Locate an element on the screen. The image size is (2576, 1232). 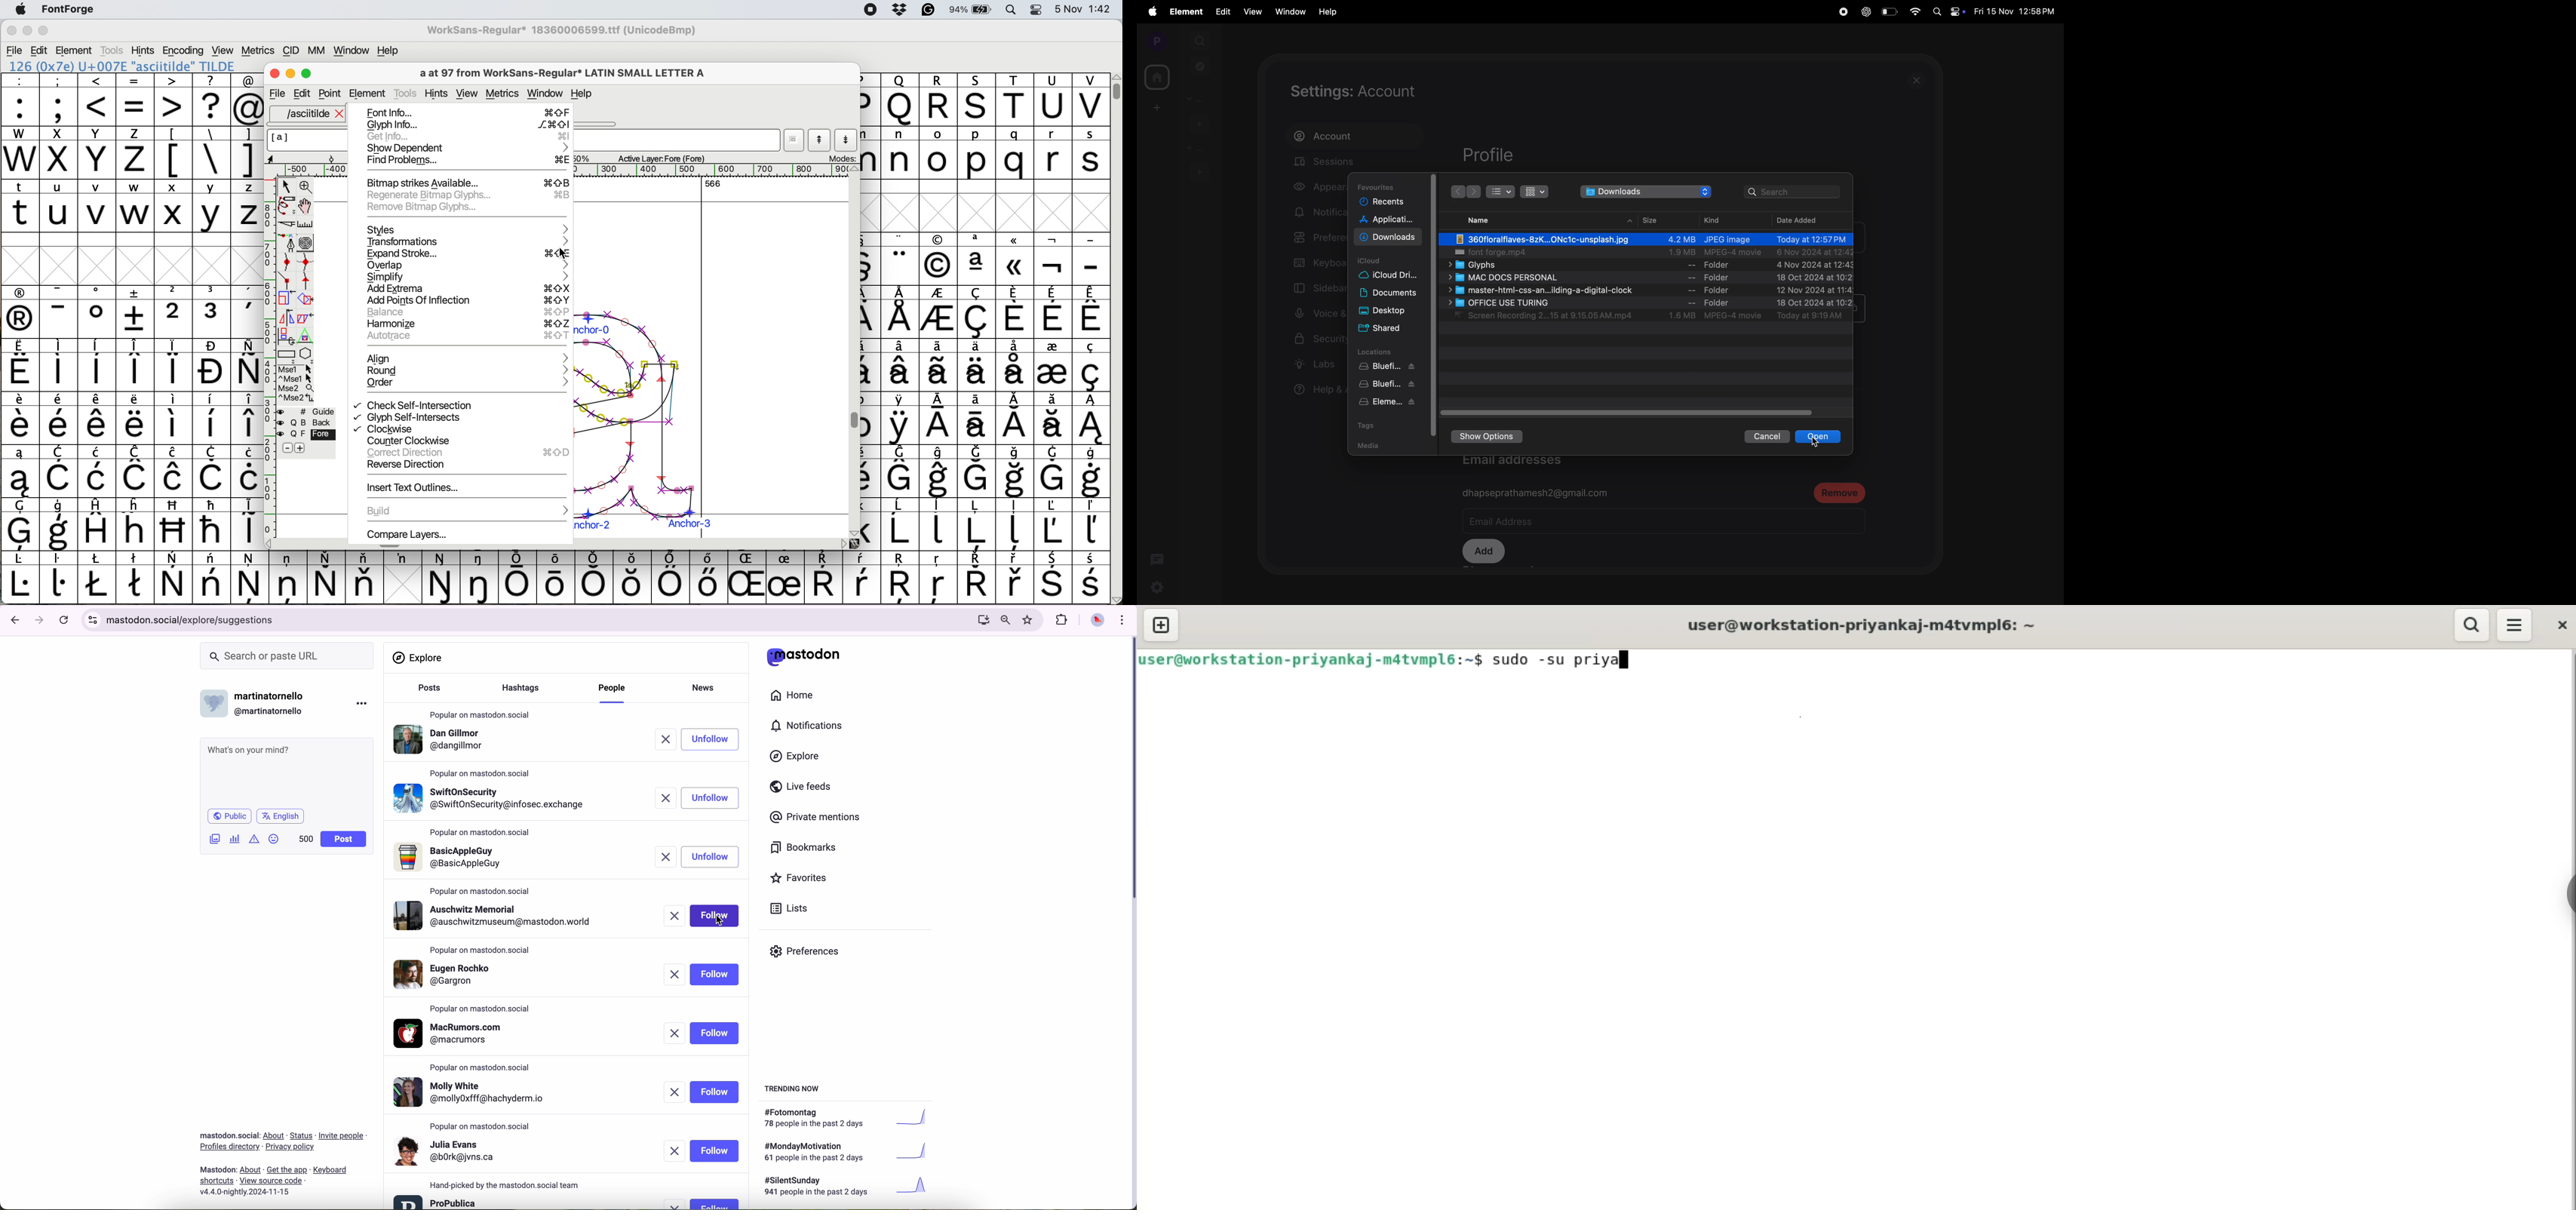
reverse direction is located at coordinates (458, 465).